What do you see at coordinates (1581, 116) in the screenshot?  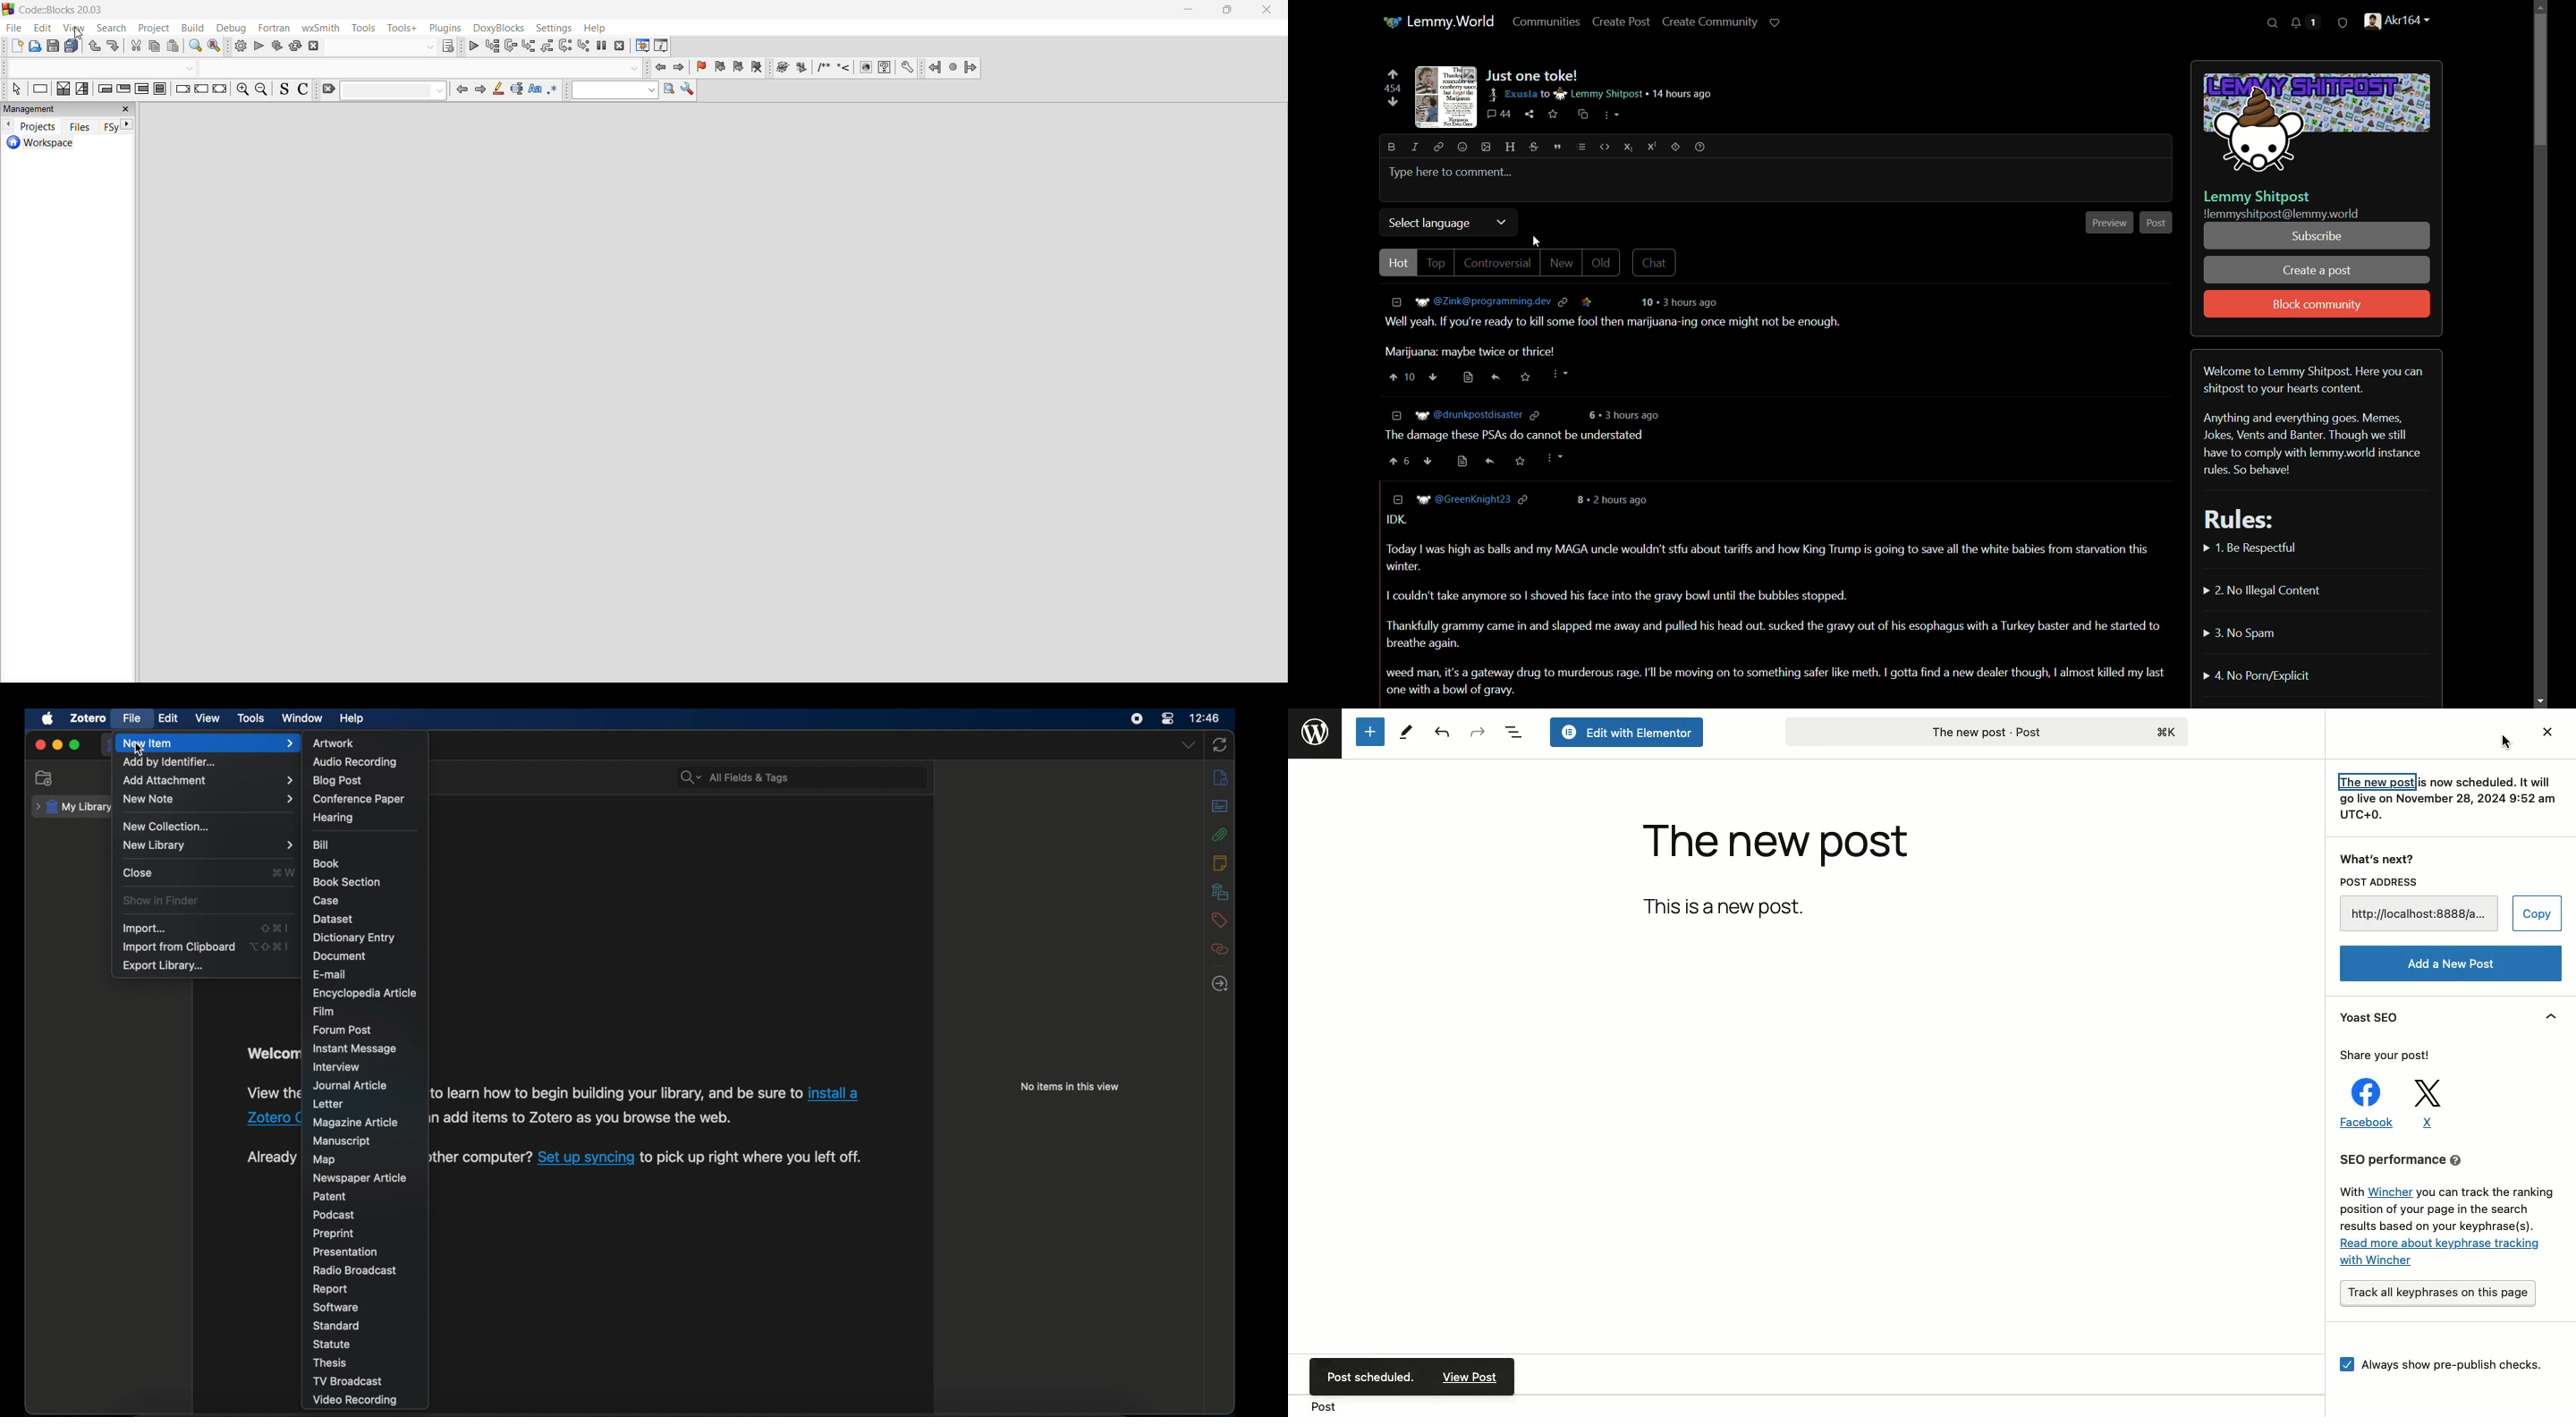 I see `cross-post` at bounding box center [1581, 116].